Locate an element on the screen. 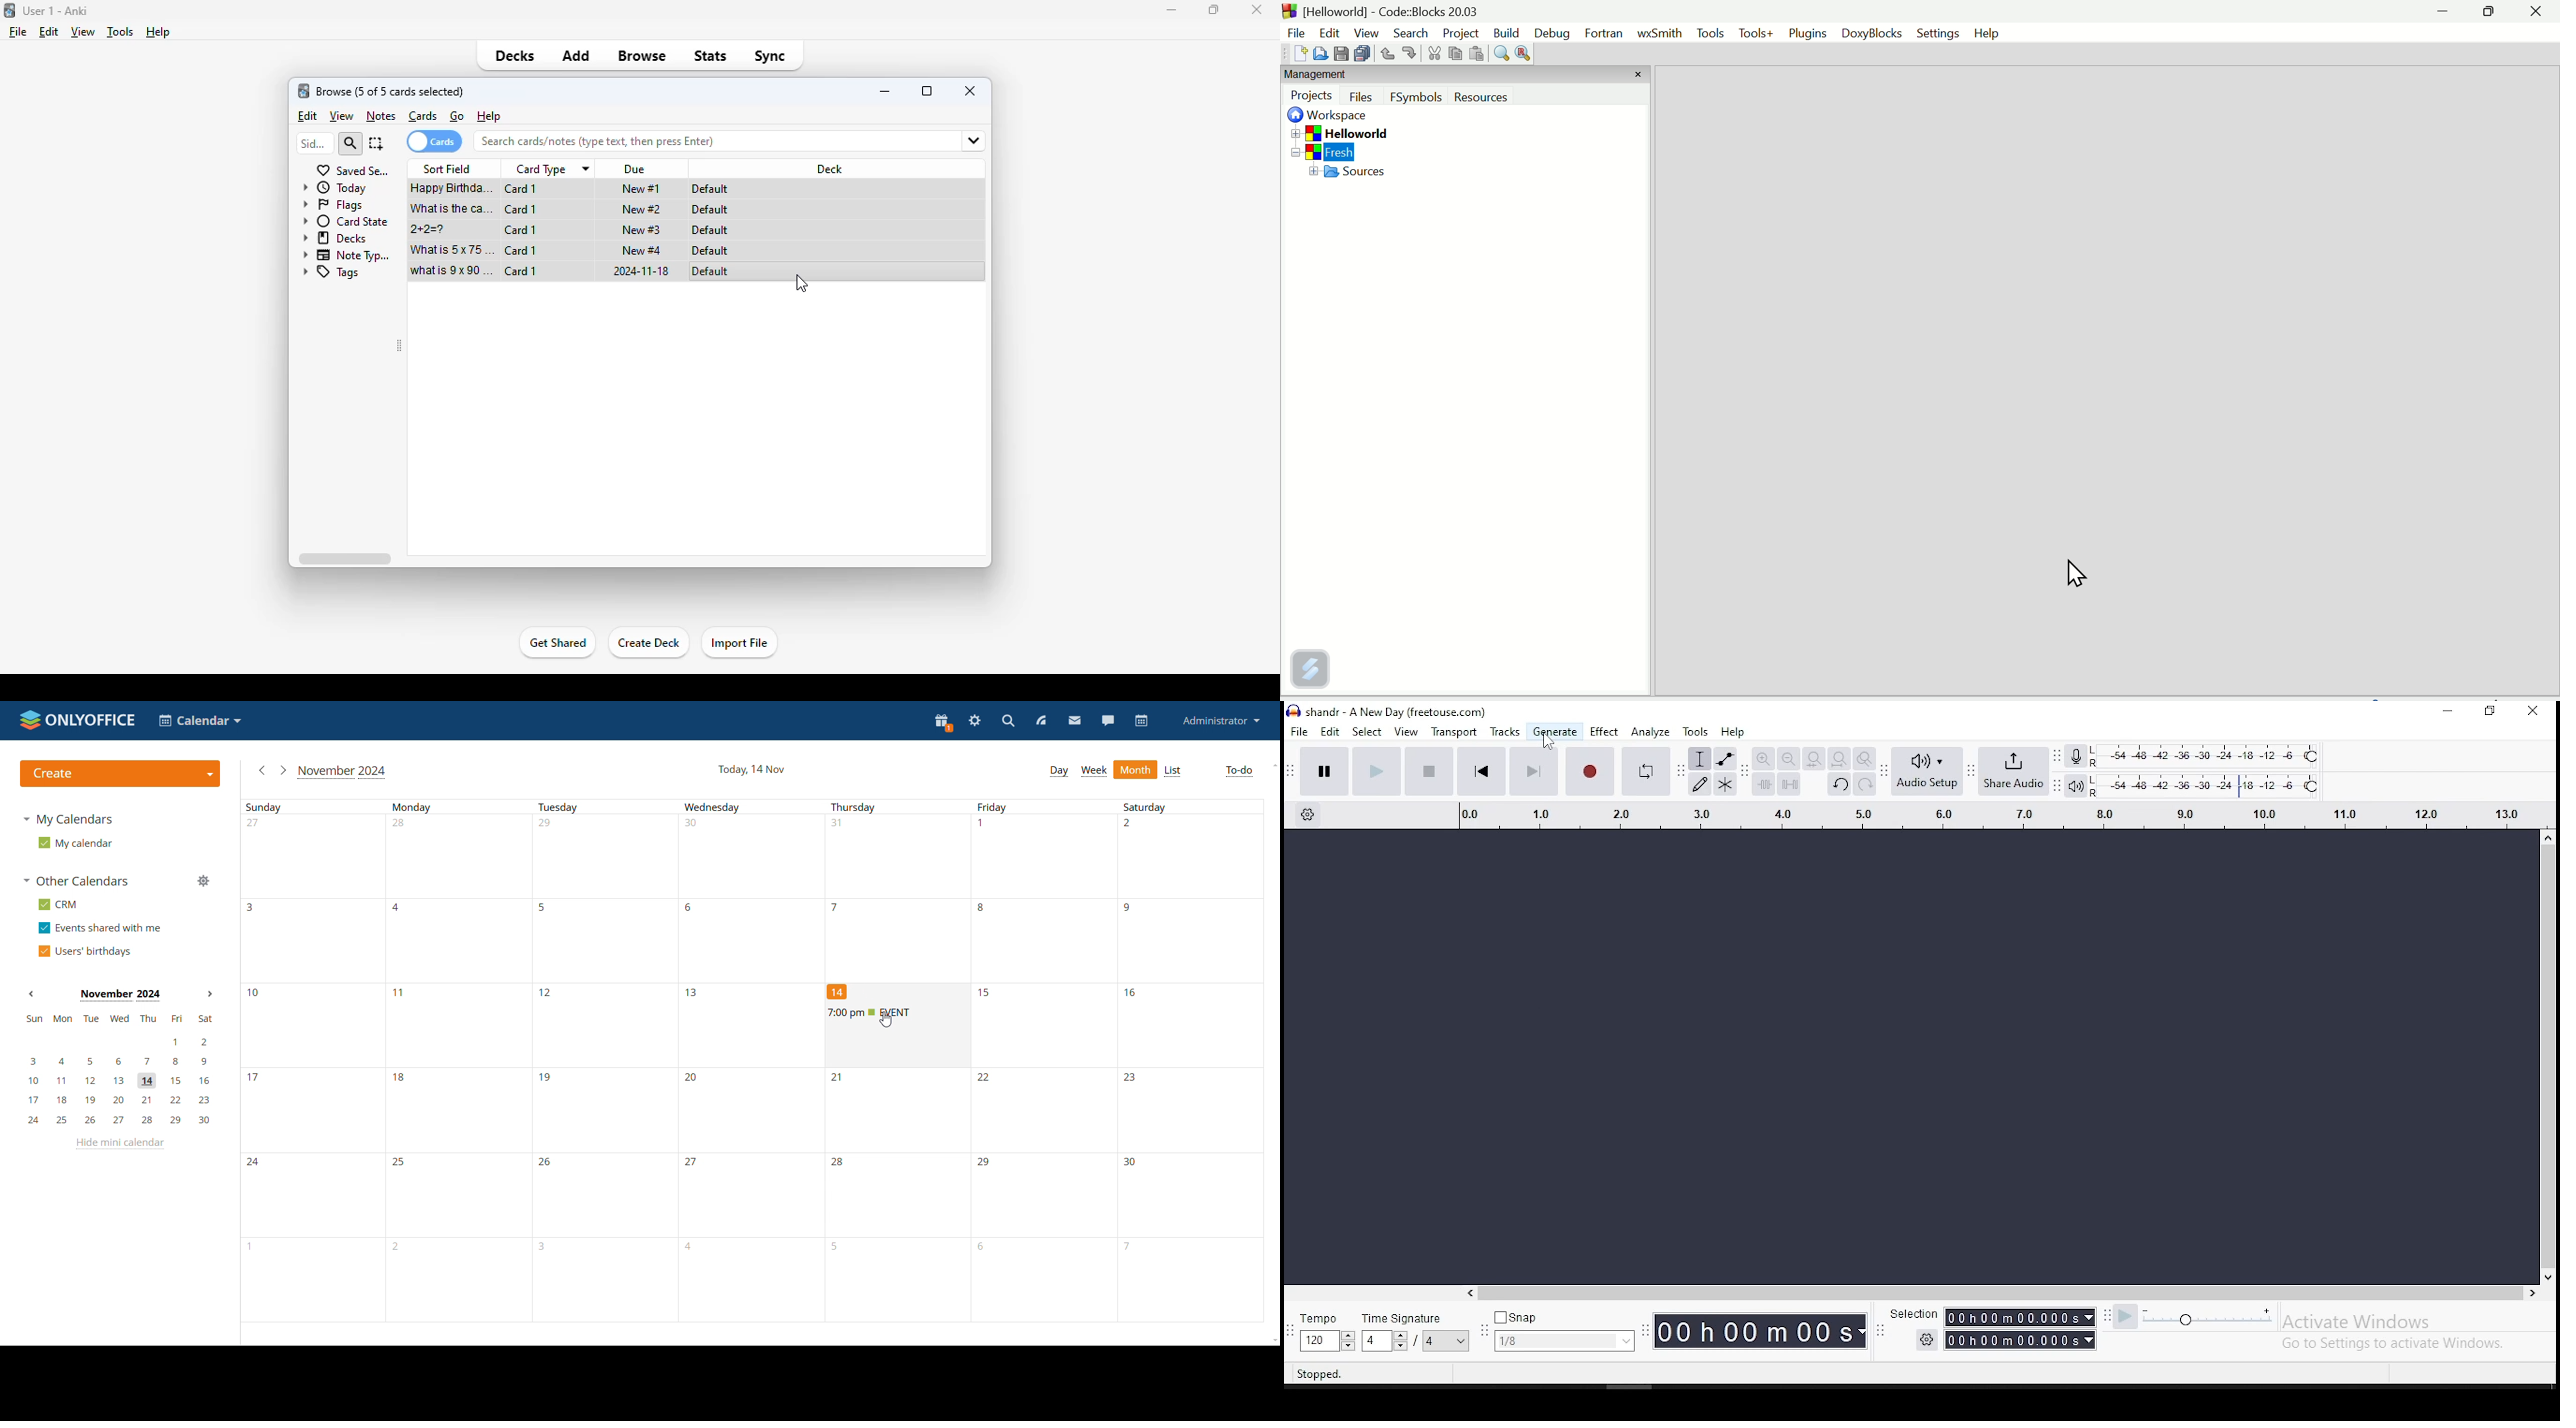  playback speed is located at coordinates (2228, 1316).